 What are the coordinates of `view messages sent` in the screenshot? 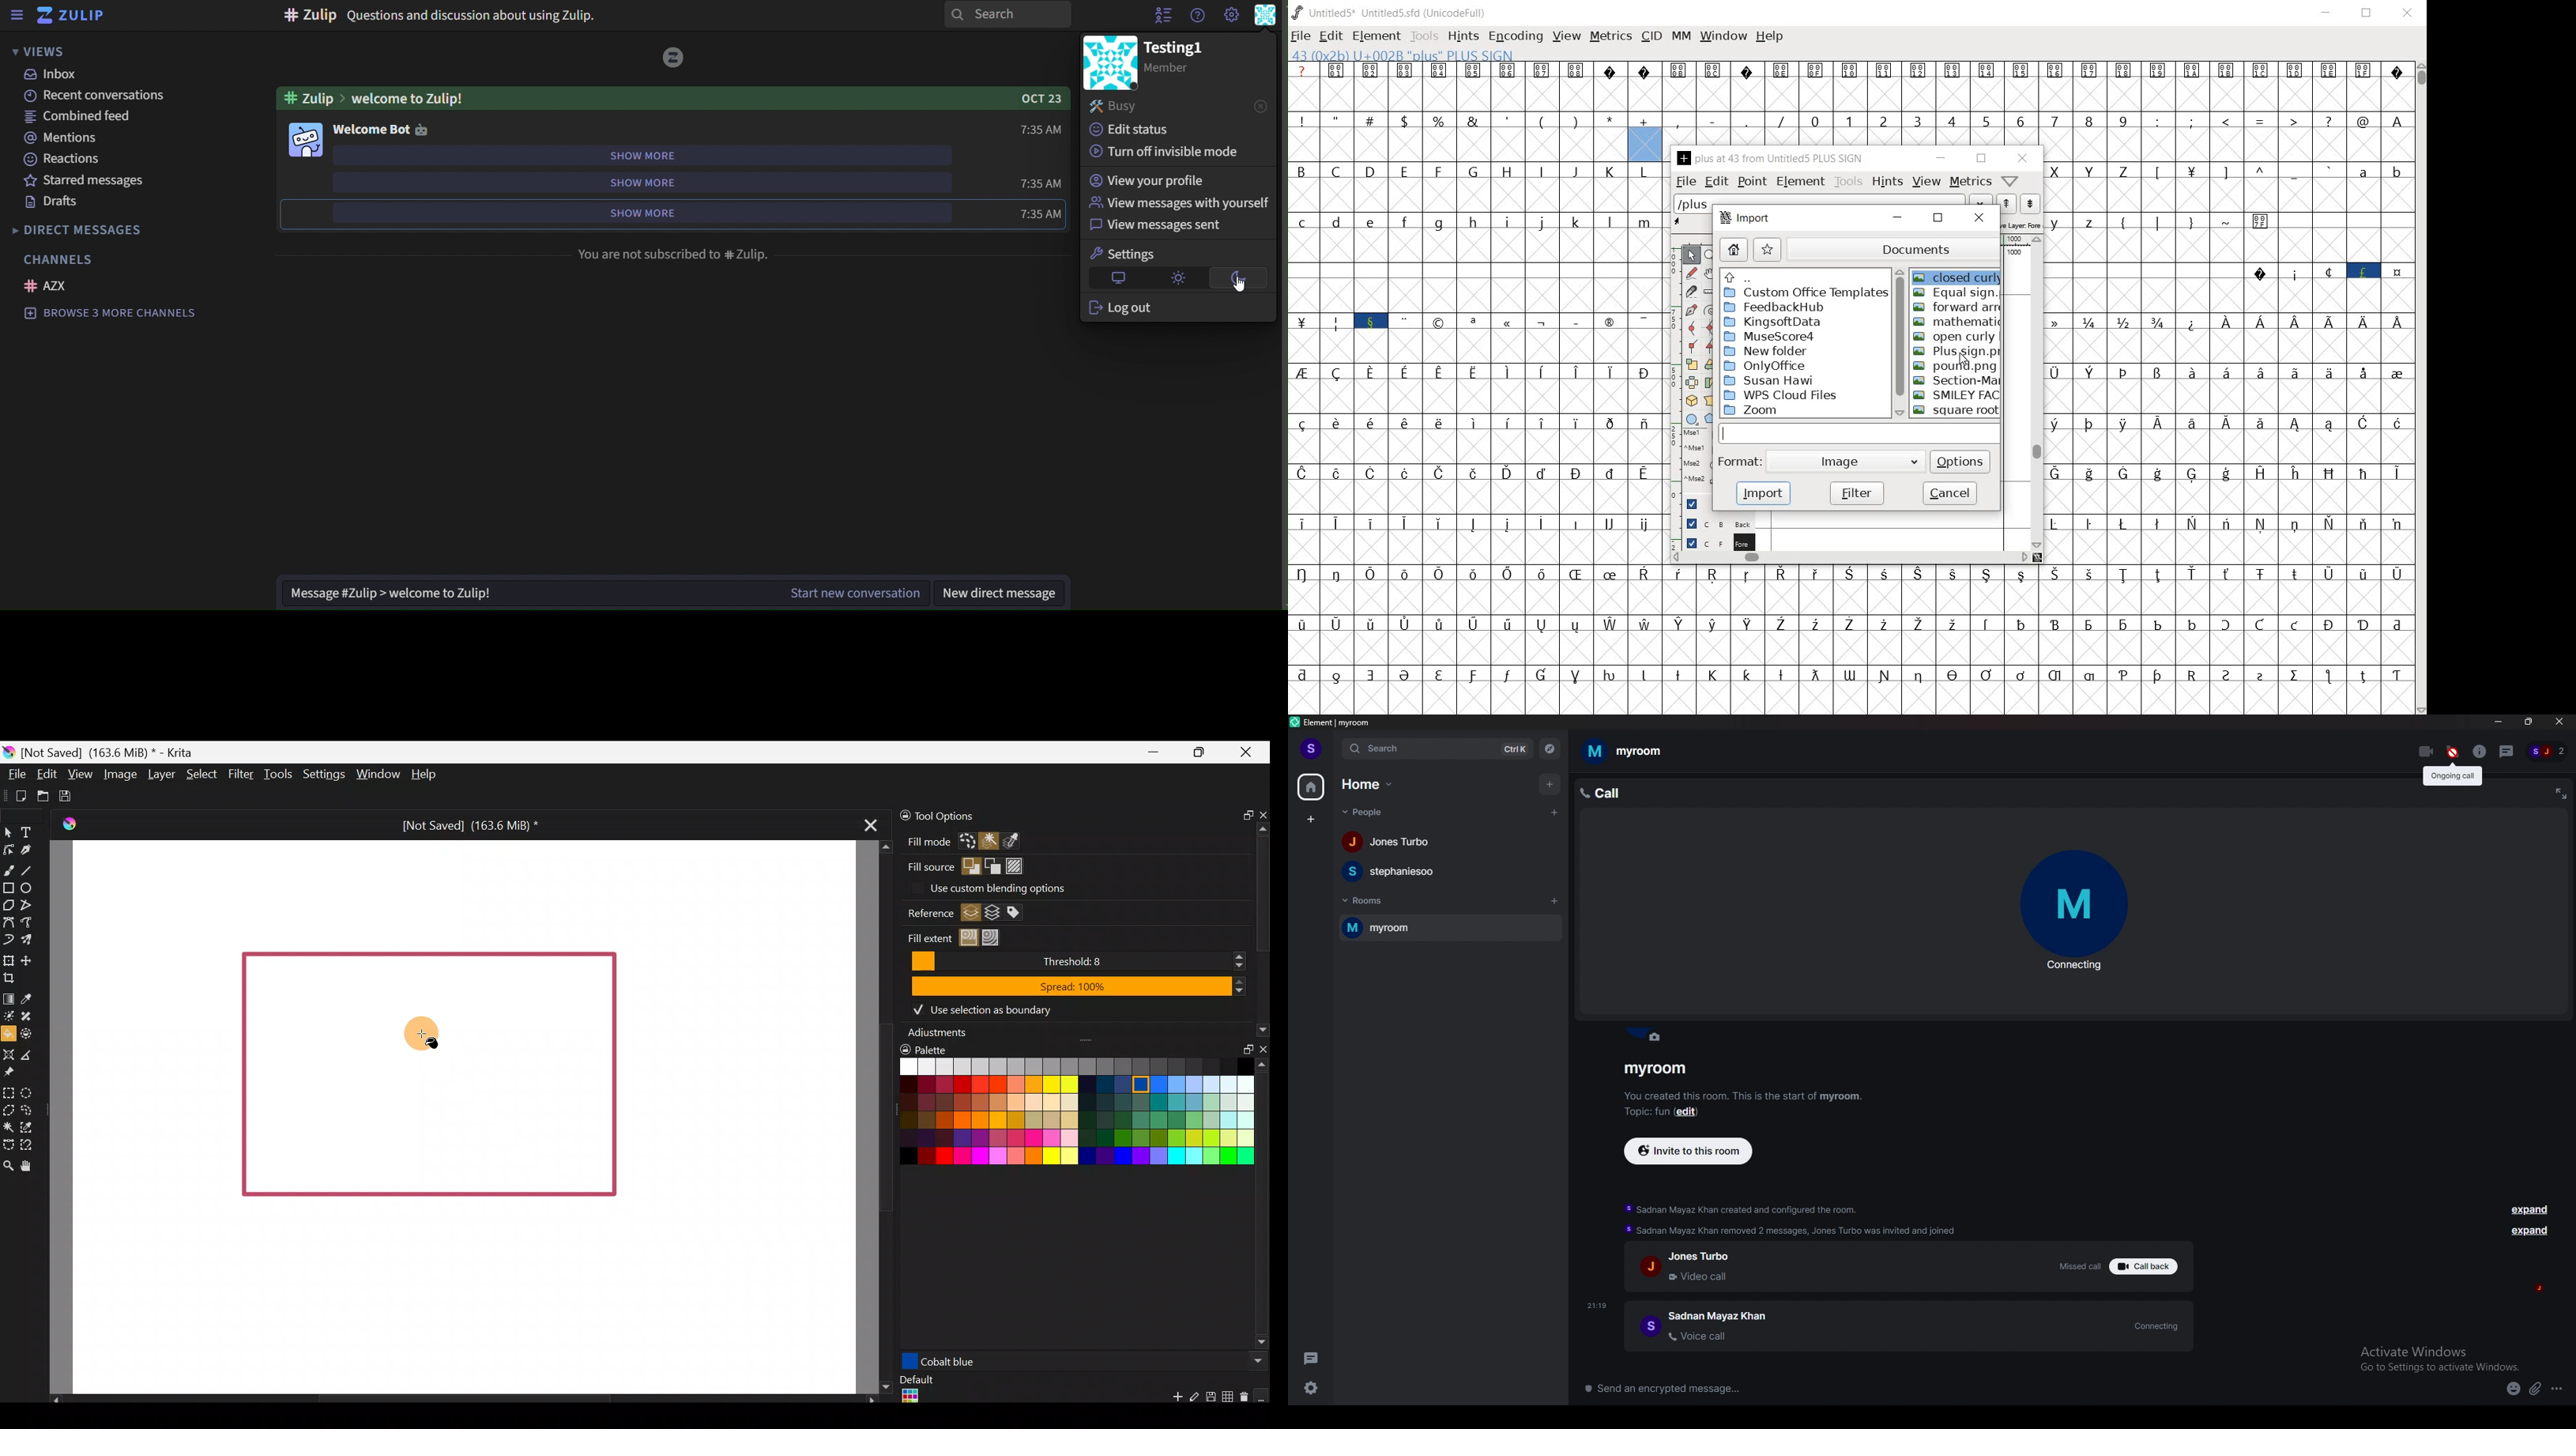 It's located at (1163, 225).